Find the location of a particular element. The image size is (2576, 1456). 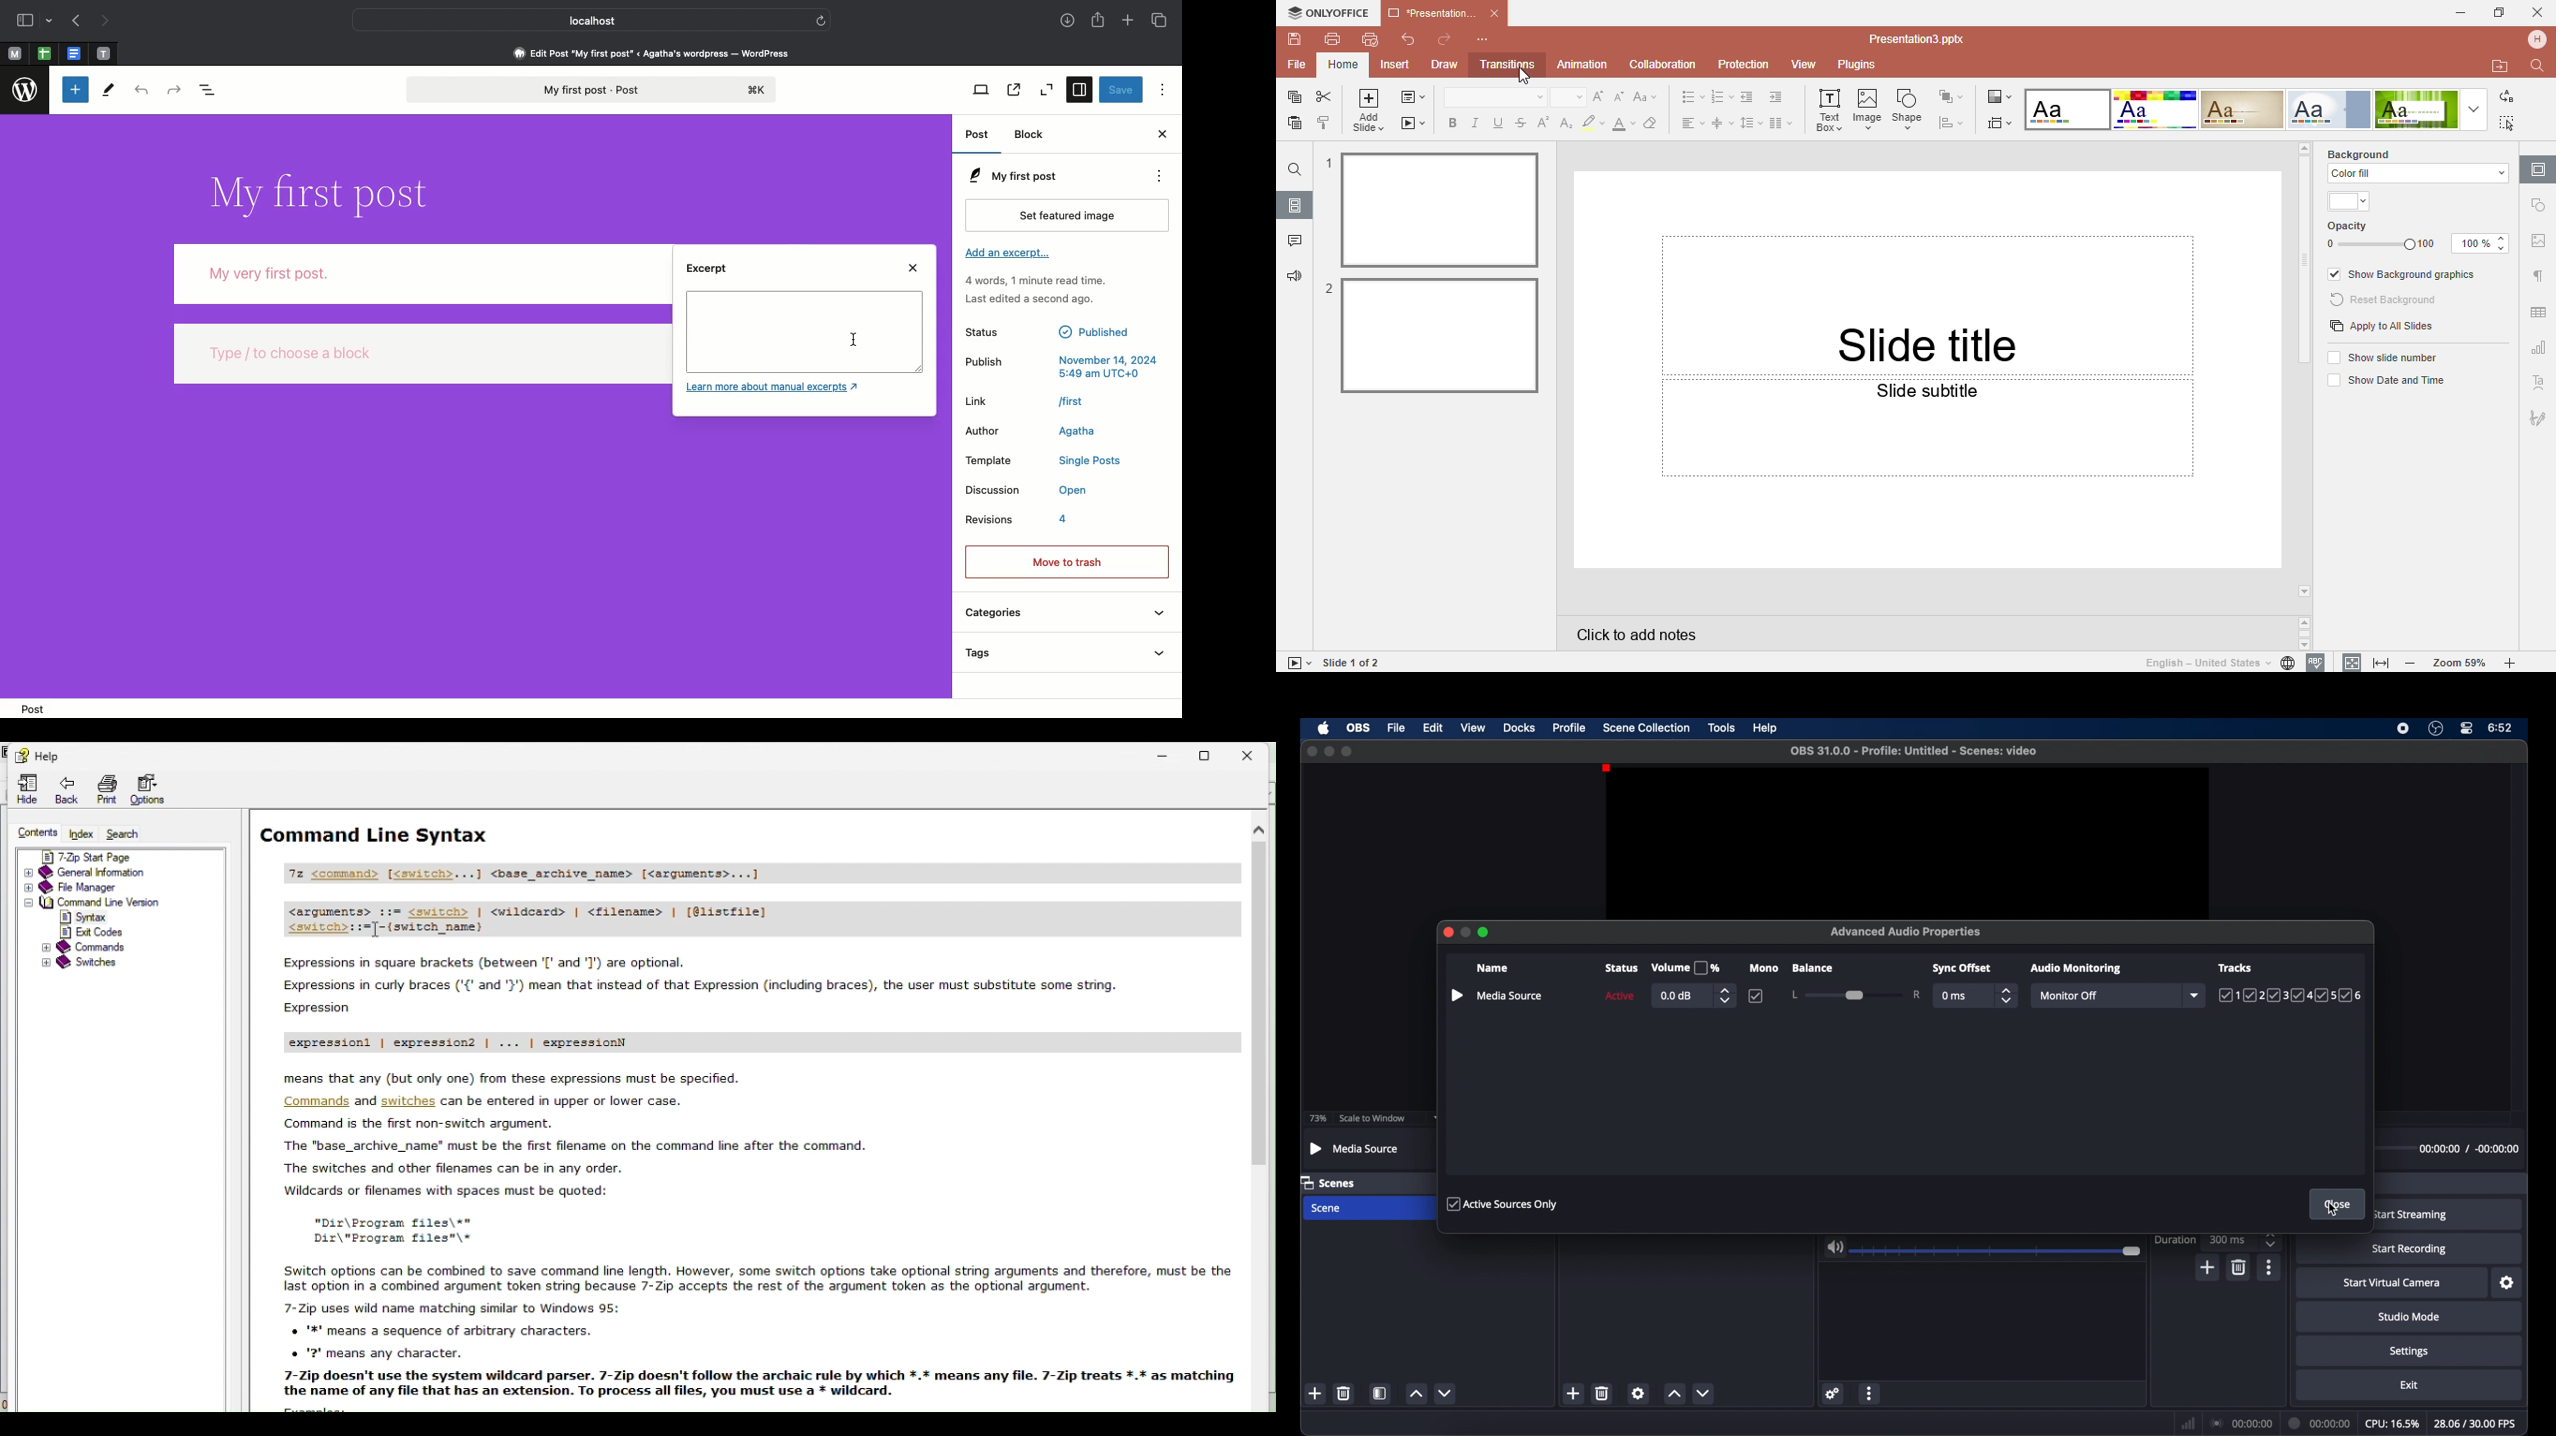

Line spacing is located at coordinates (1752, 123).